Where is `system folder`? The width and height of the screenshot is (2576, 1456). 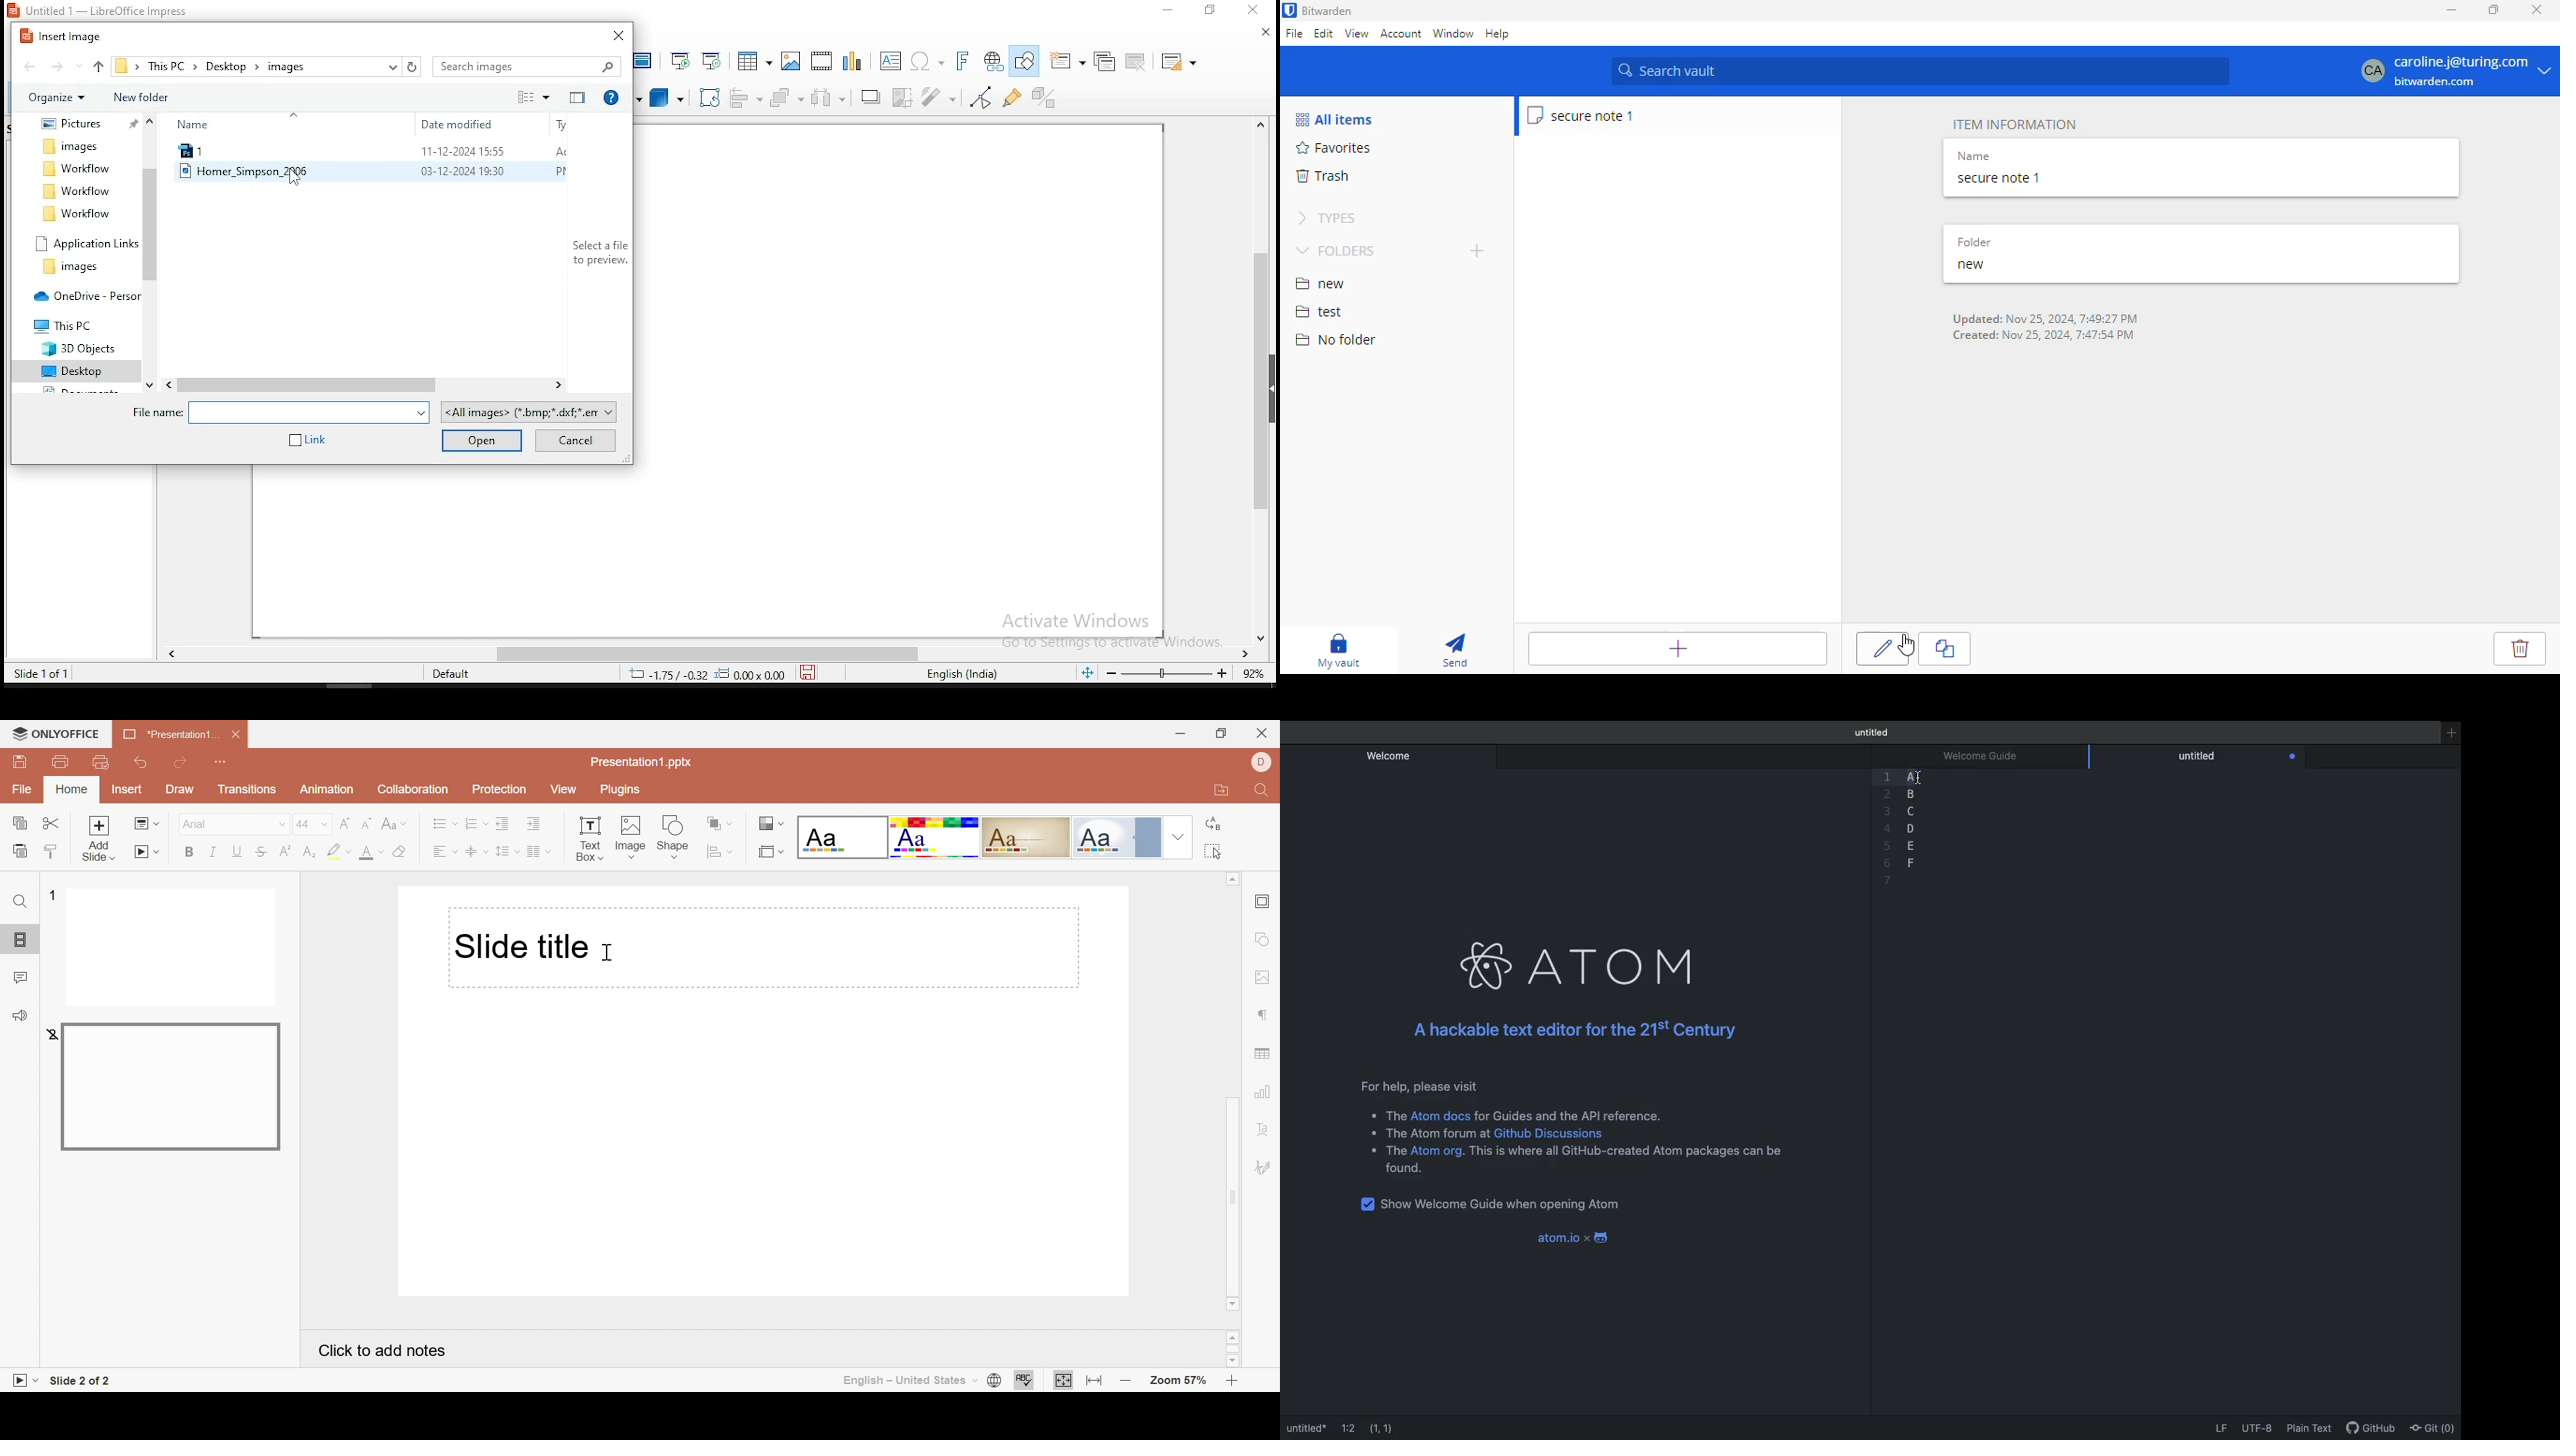 system folder is located at coordinates (82, 348).